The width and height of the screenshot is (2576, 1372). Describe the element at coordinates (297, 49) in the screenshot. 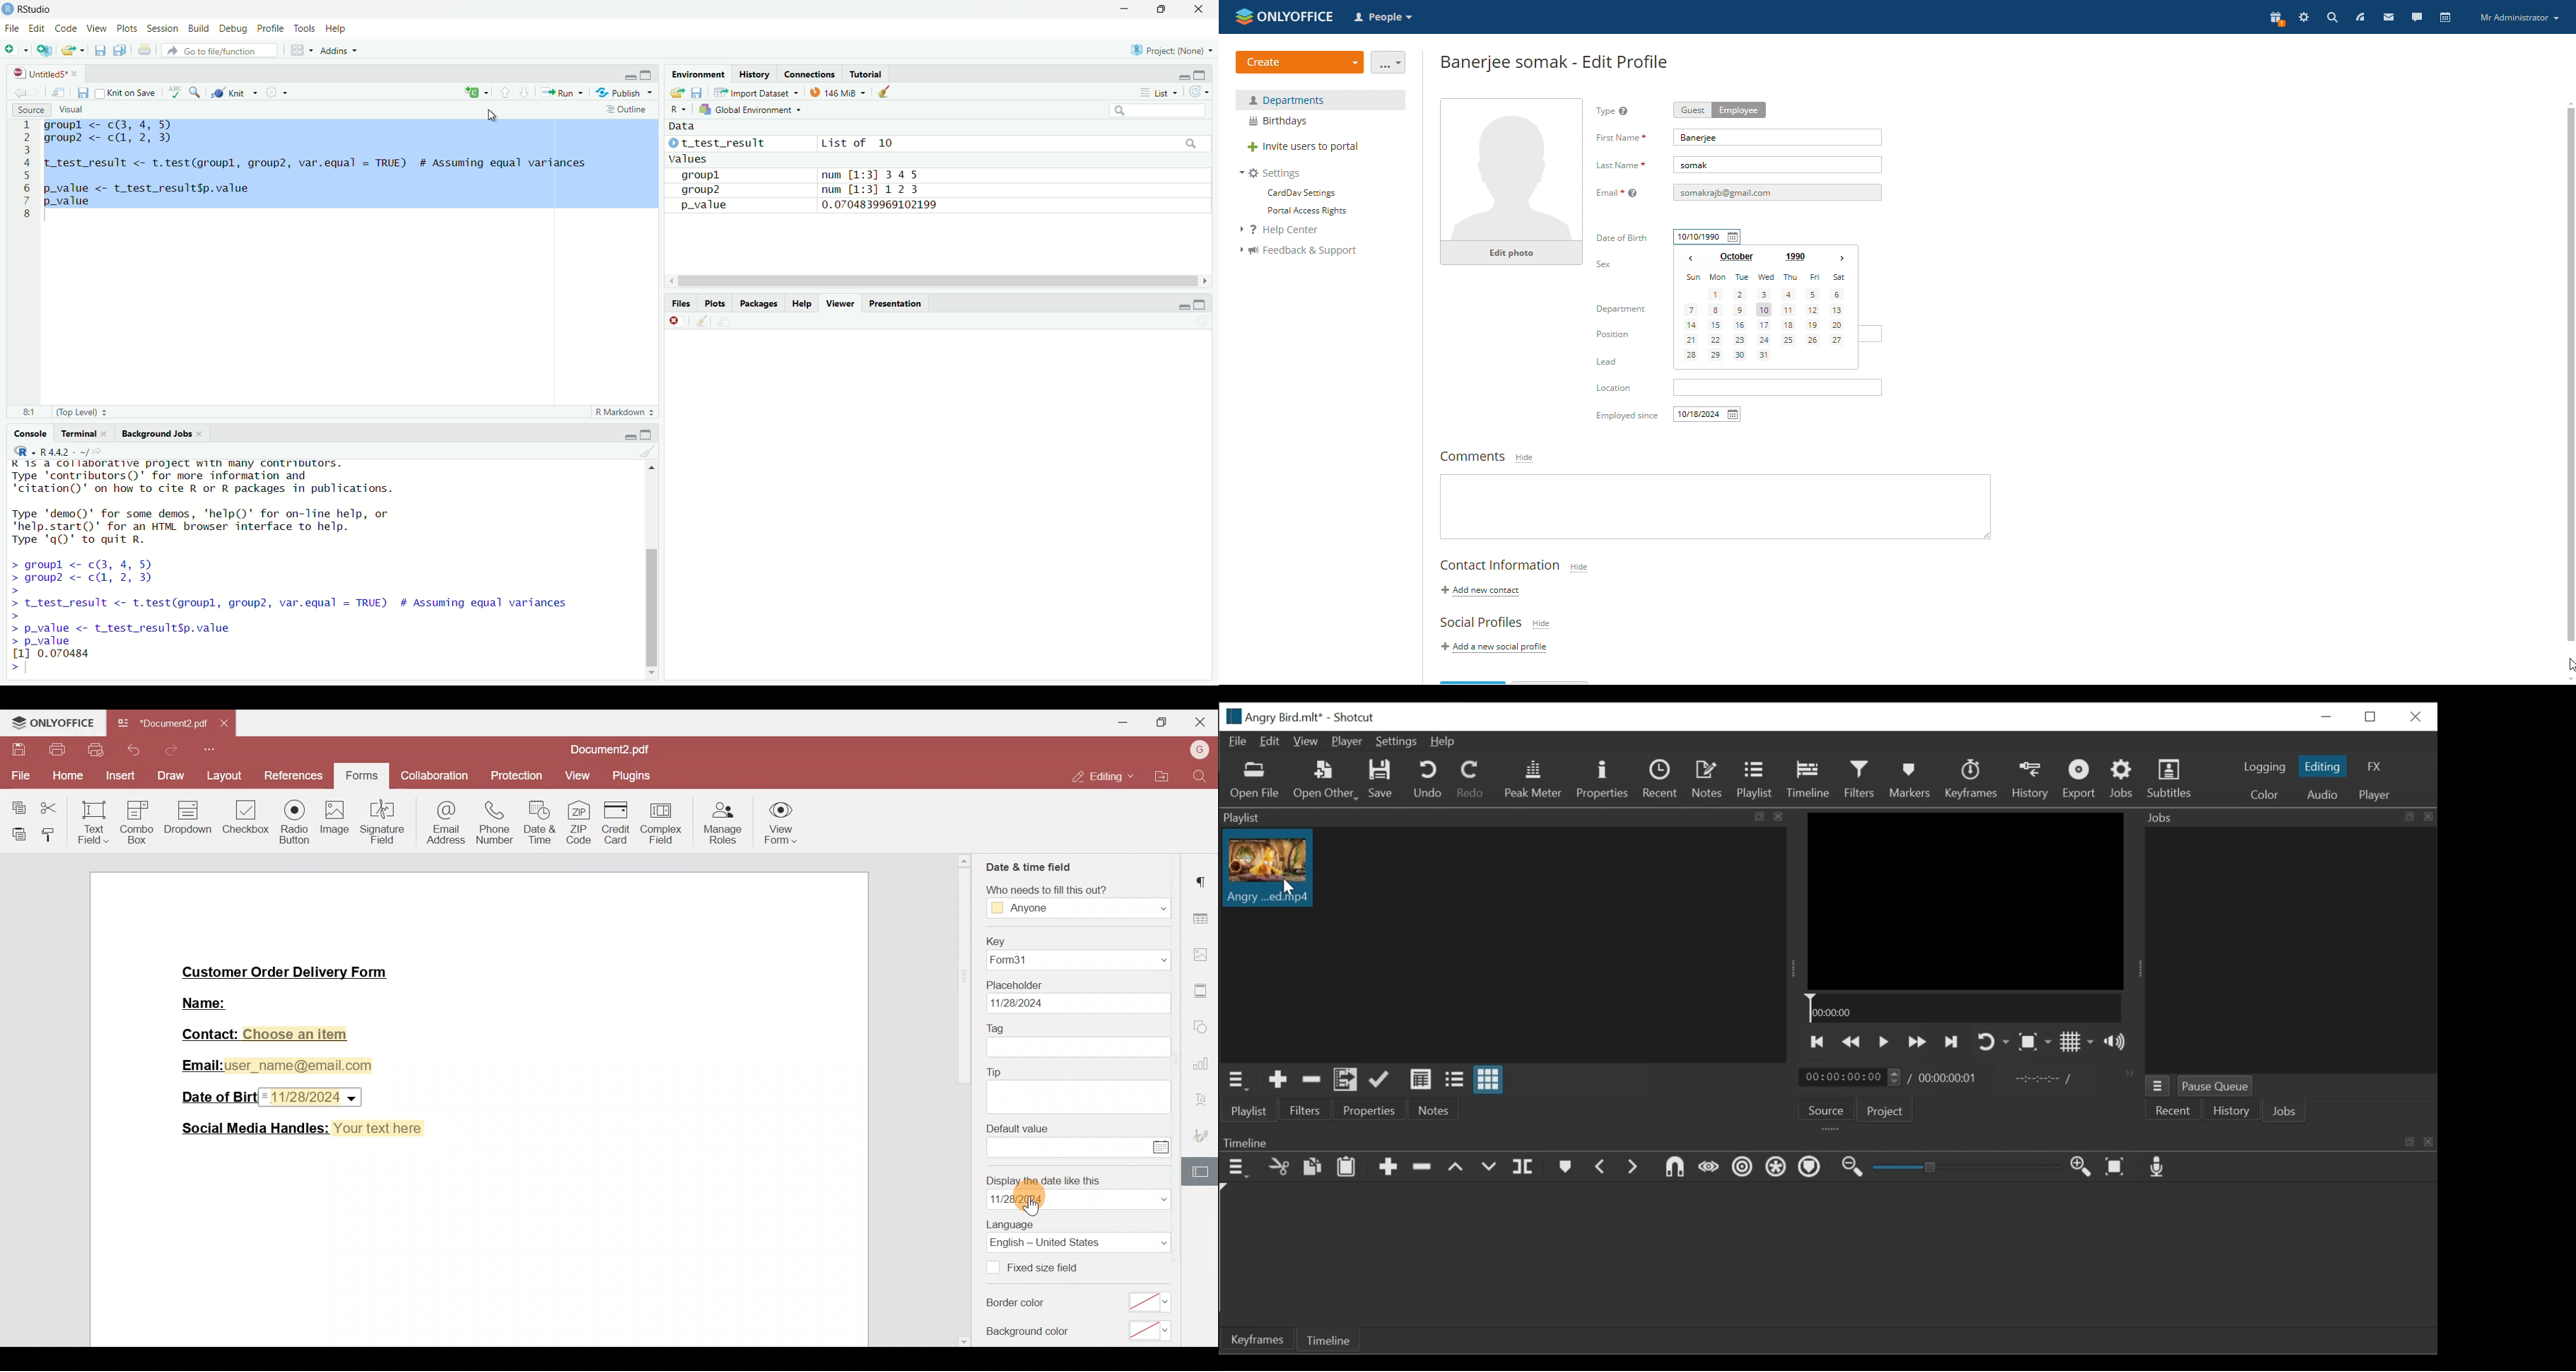

I see `workspace panes` at that location.